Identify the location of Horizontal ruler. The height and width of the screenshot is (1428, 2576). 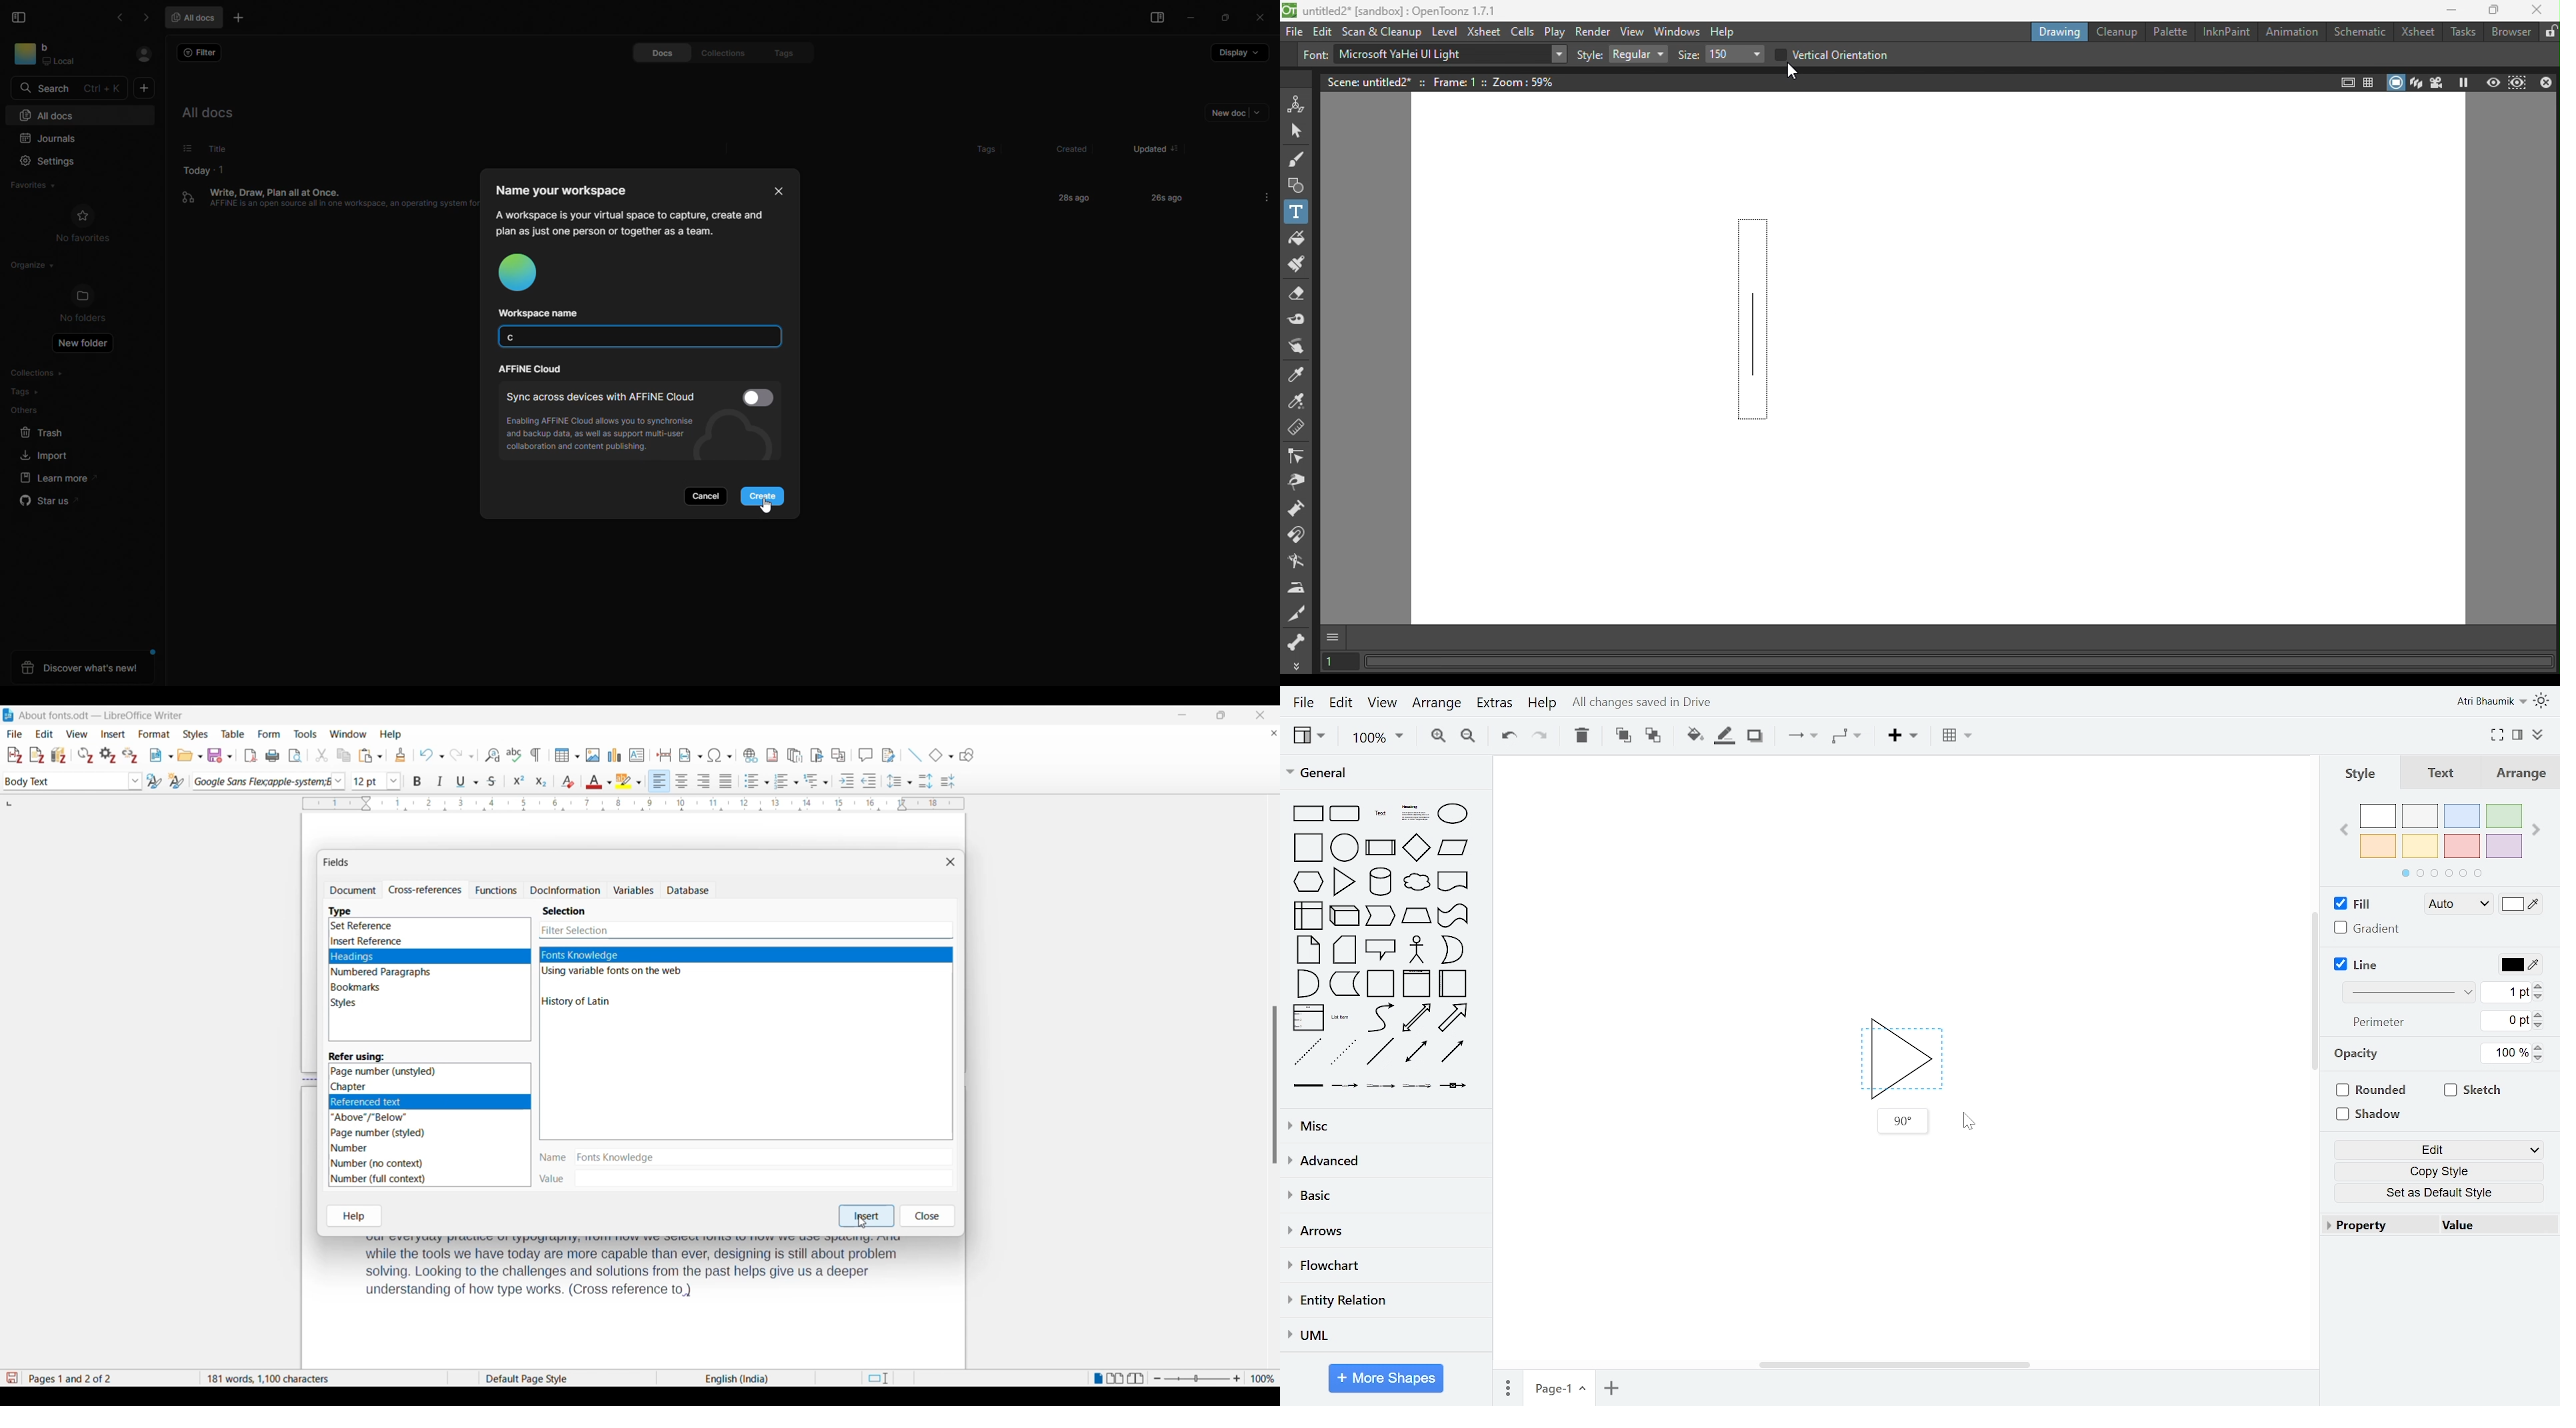
(622, 803).